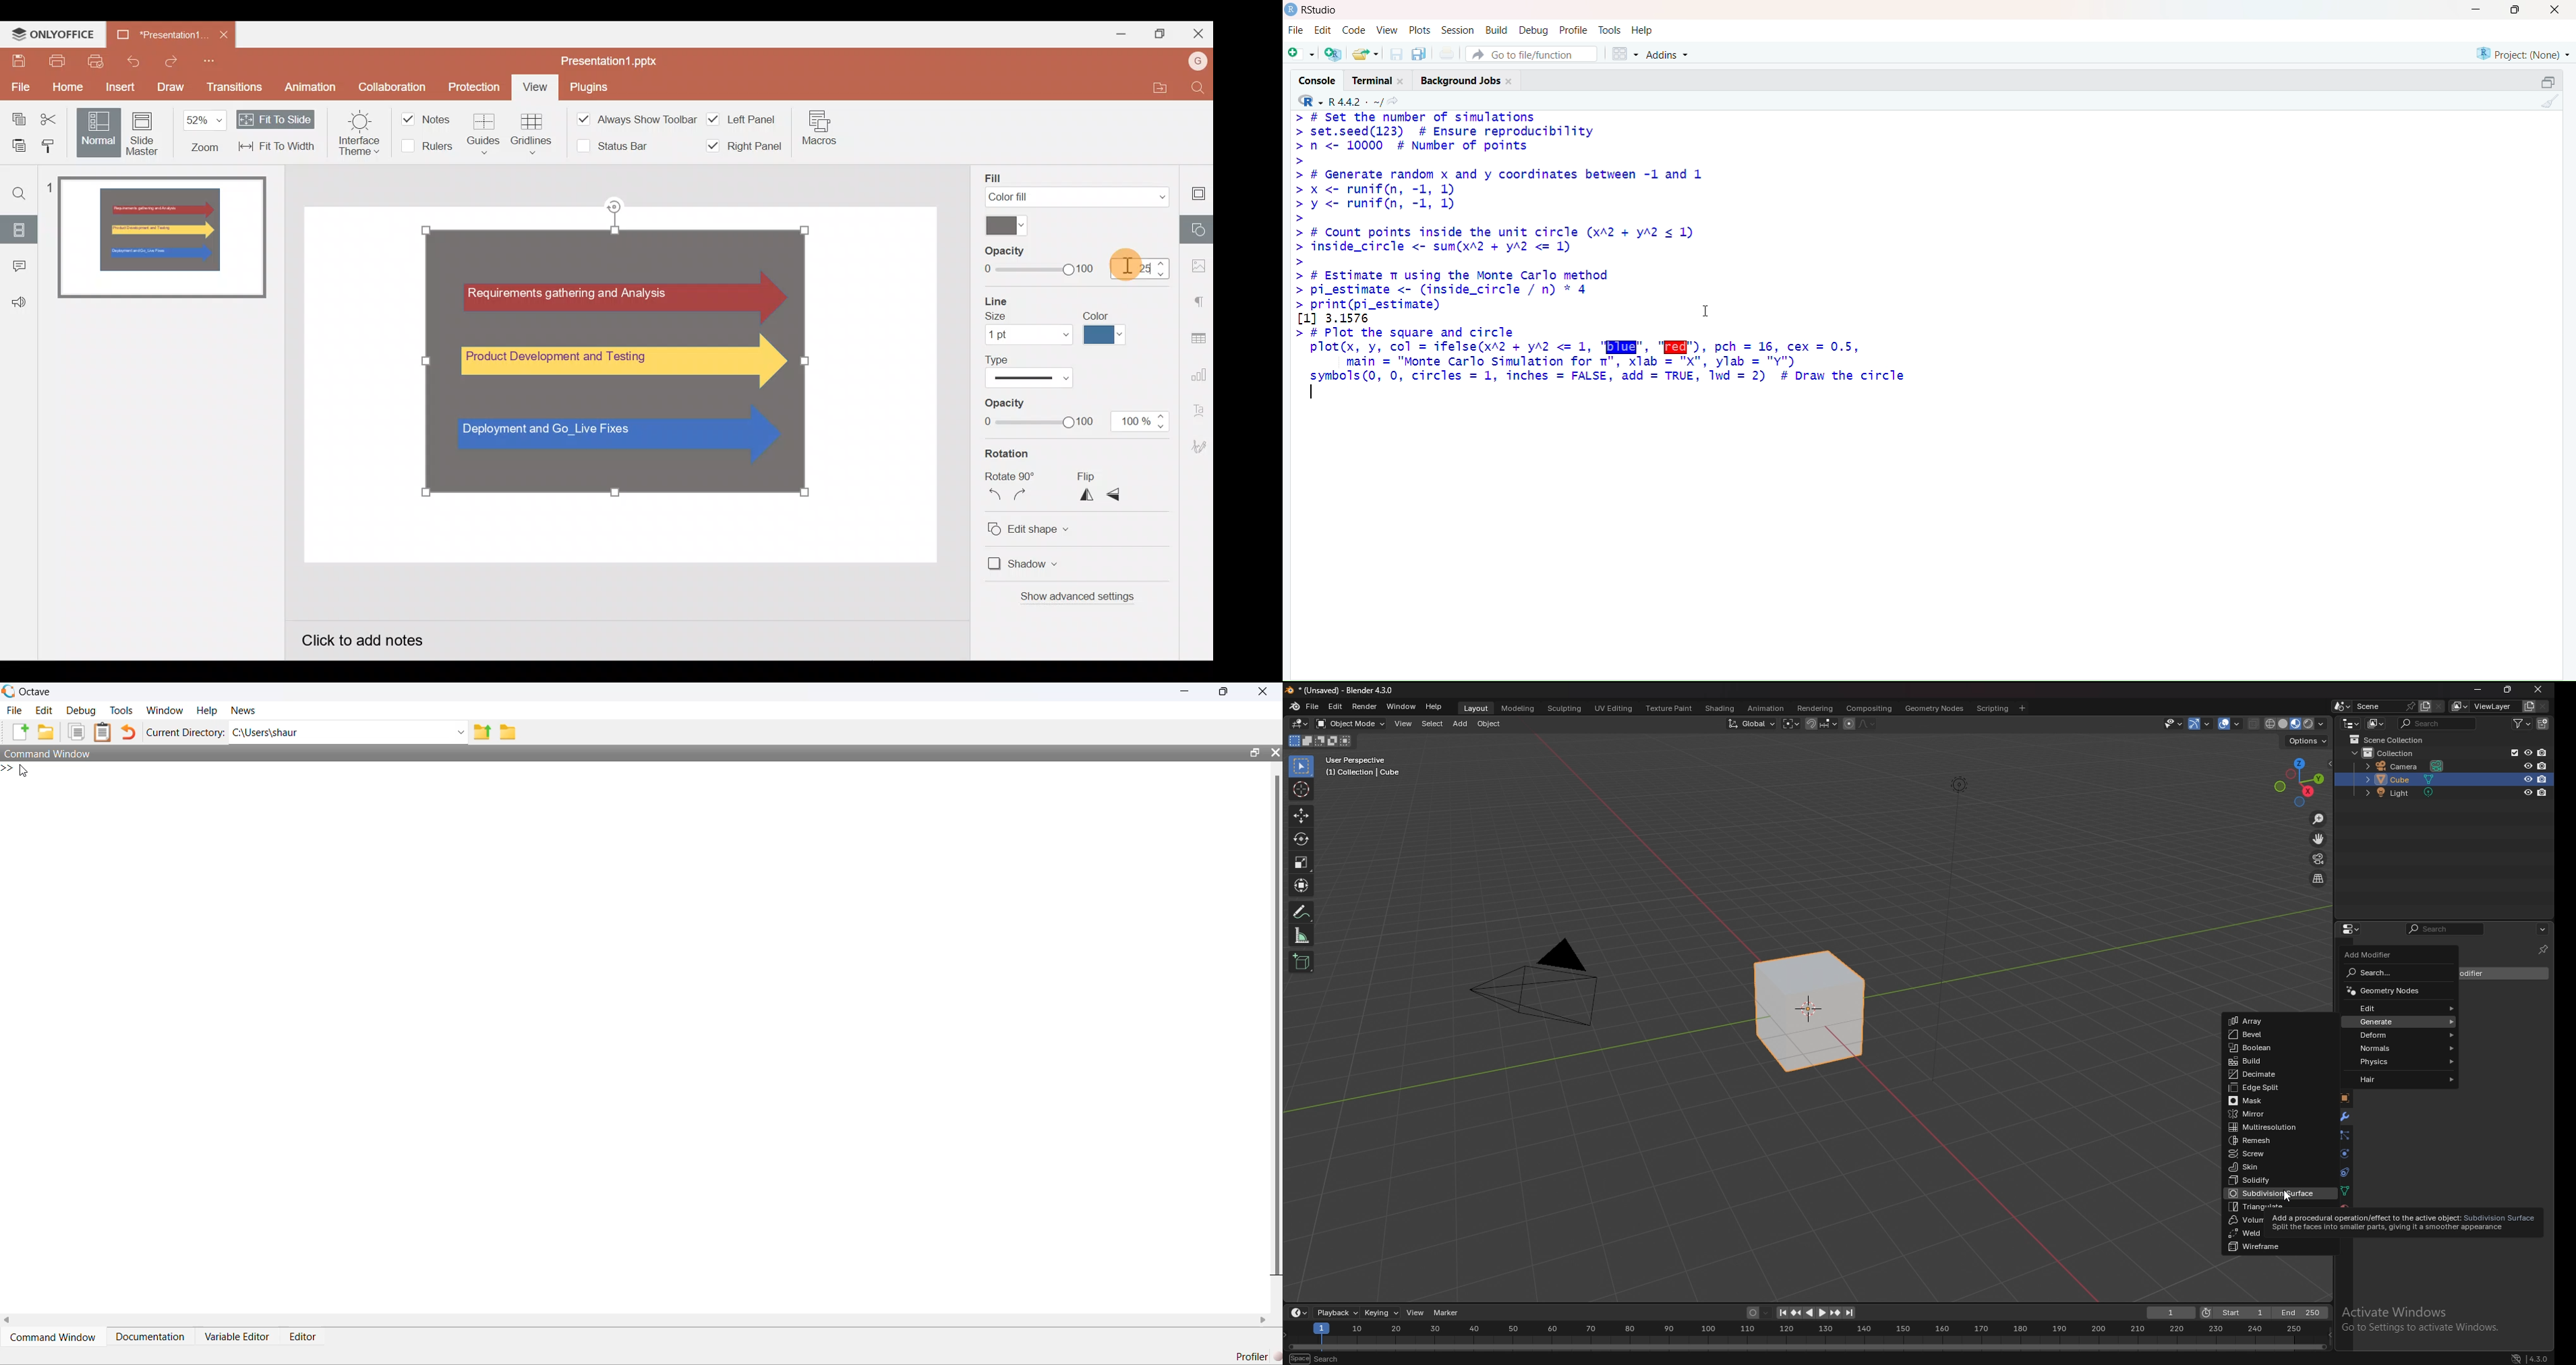 The image size is (2576, 1372). What do you see at coordinates (1197, 35) in the screenshot?
I see `Close` at bounding box center [1197, 35].